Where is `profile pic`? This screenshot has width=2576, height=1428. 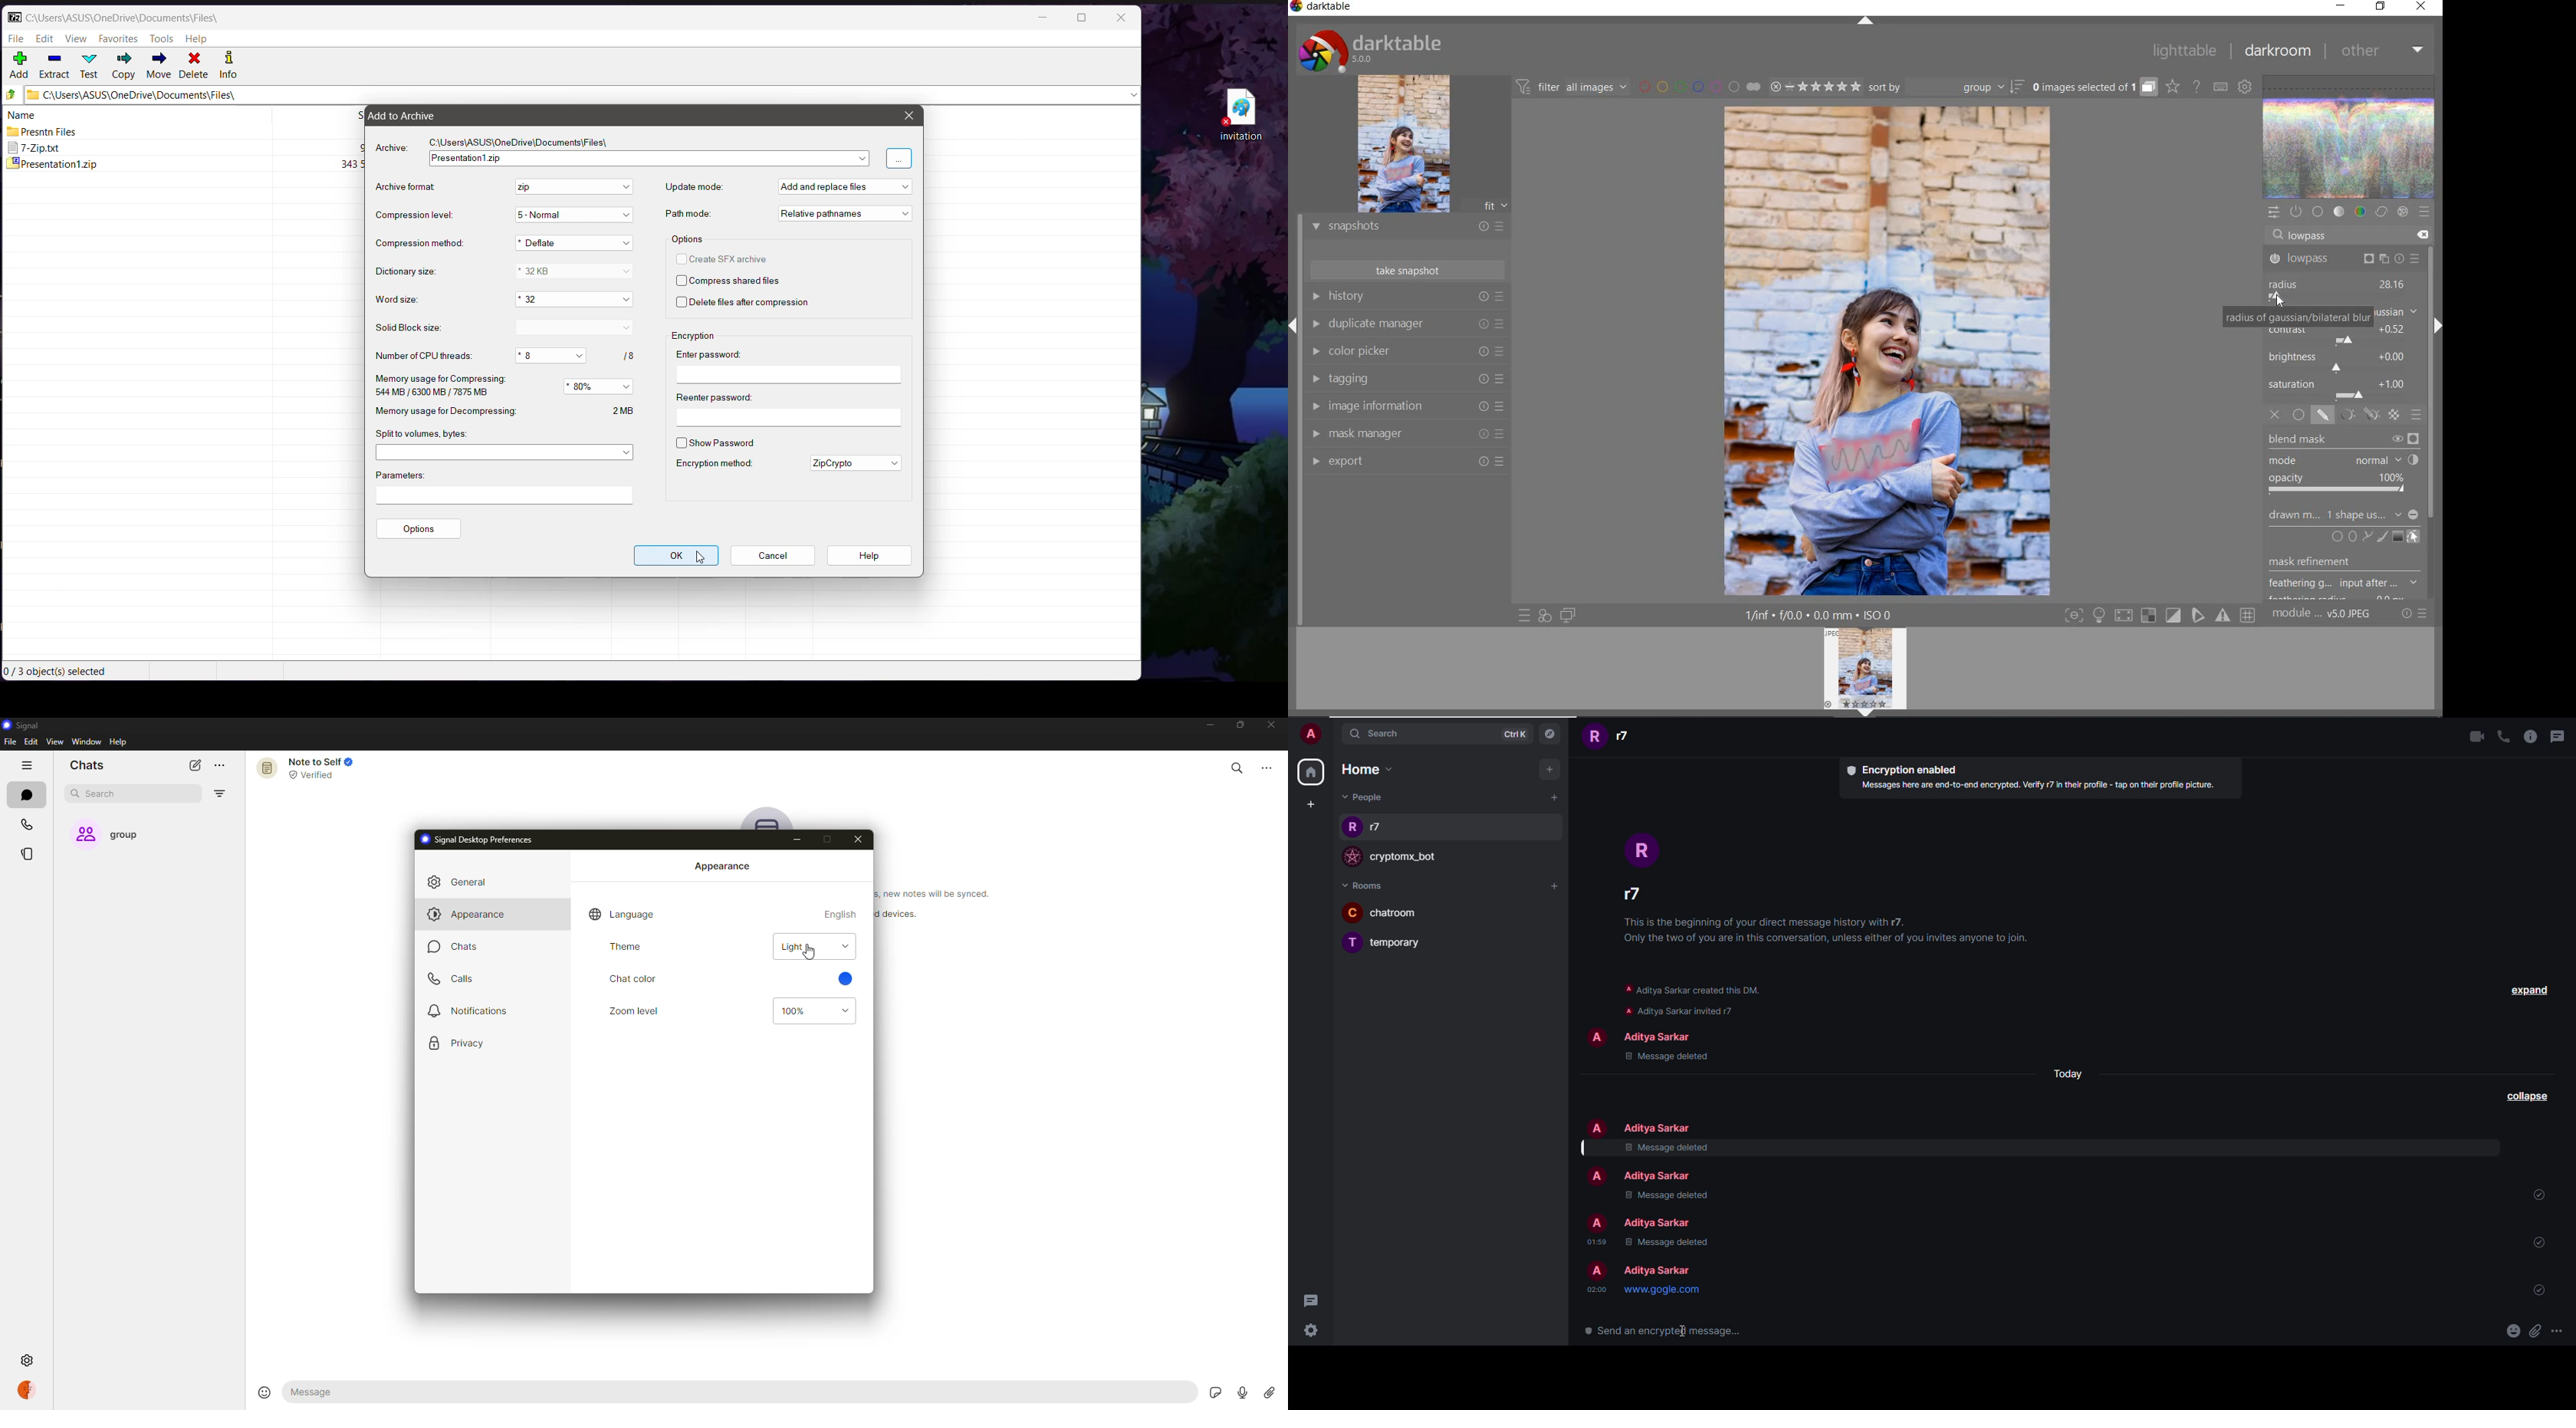
profile pic is located at coordinates (769, 818).